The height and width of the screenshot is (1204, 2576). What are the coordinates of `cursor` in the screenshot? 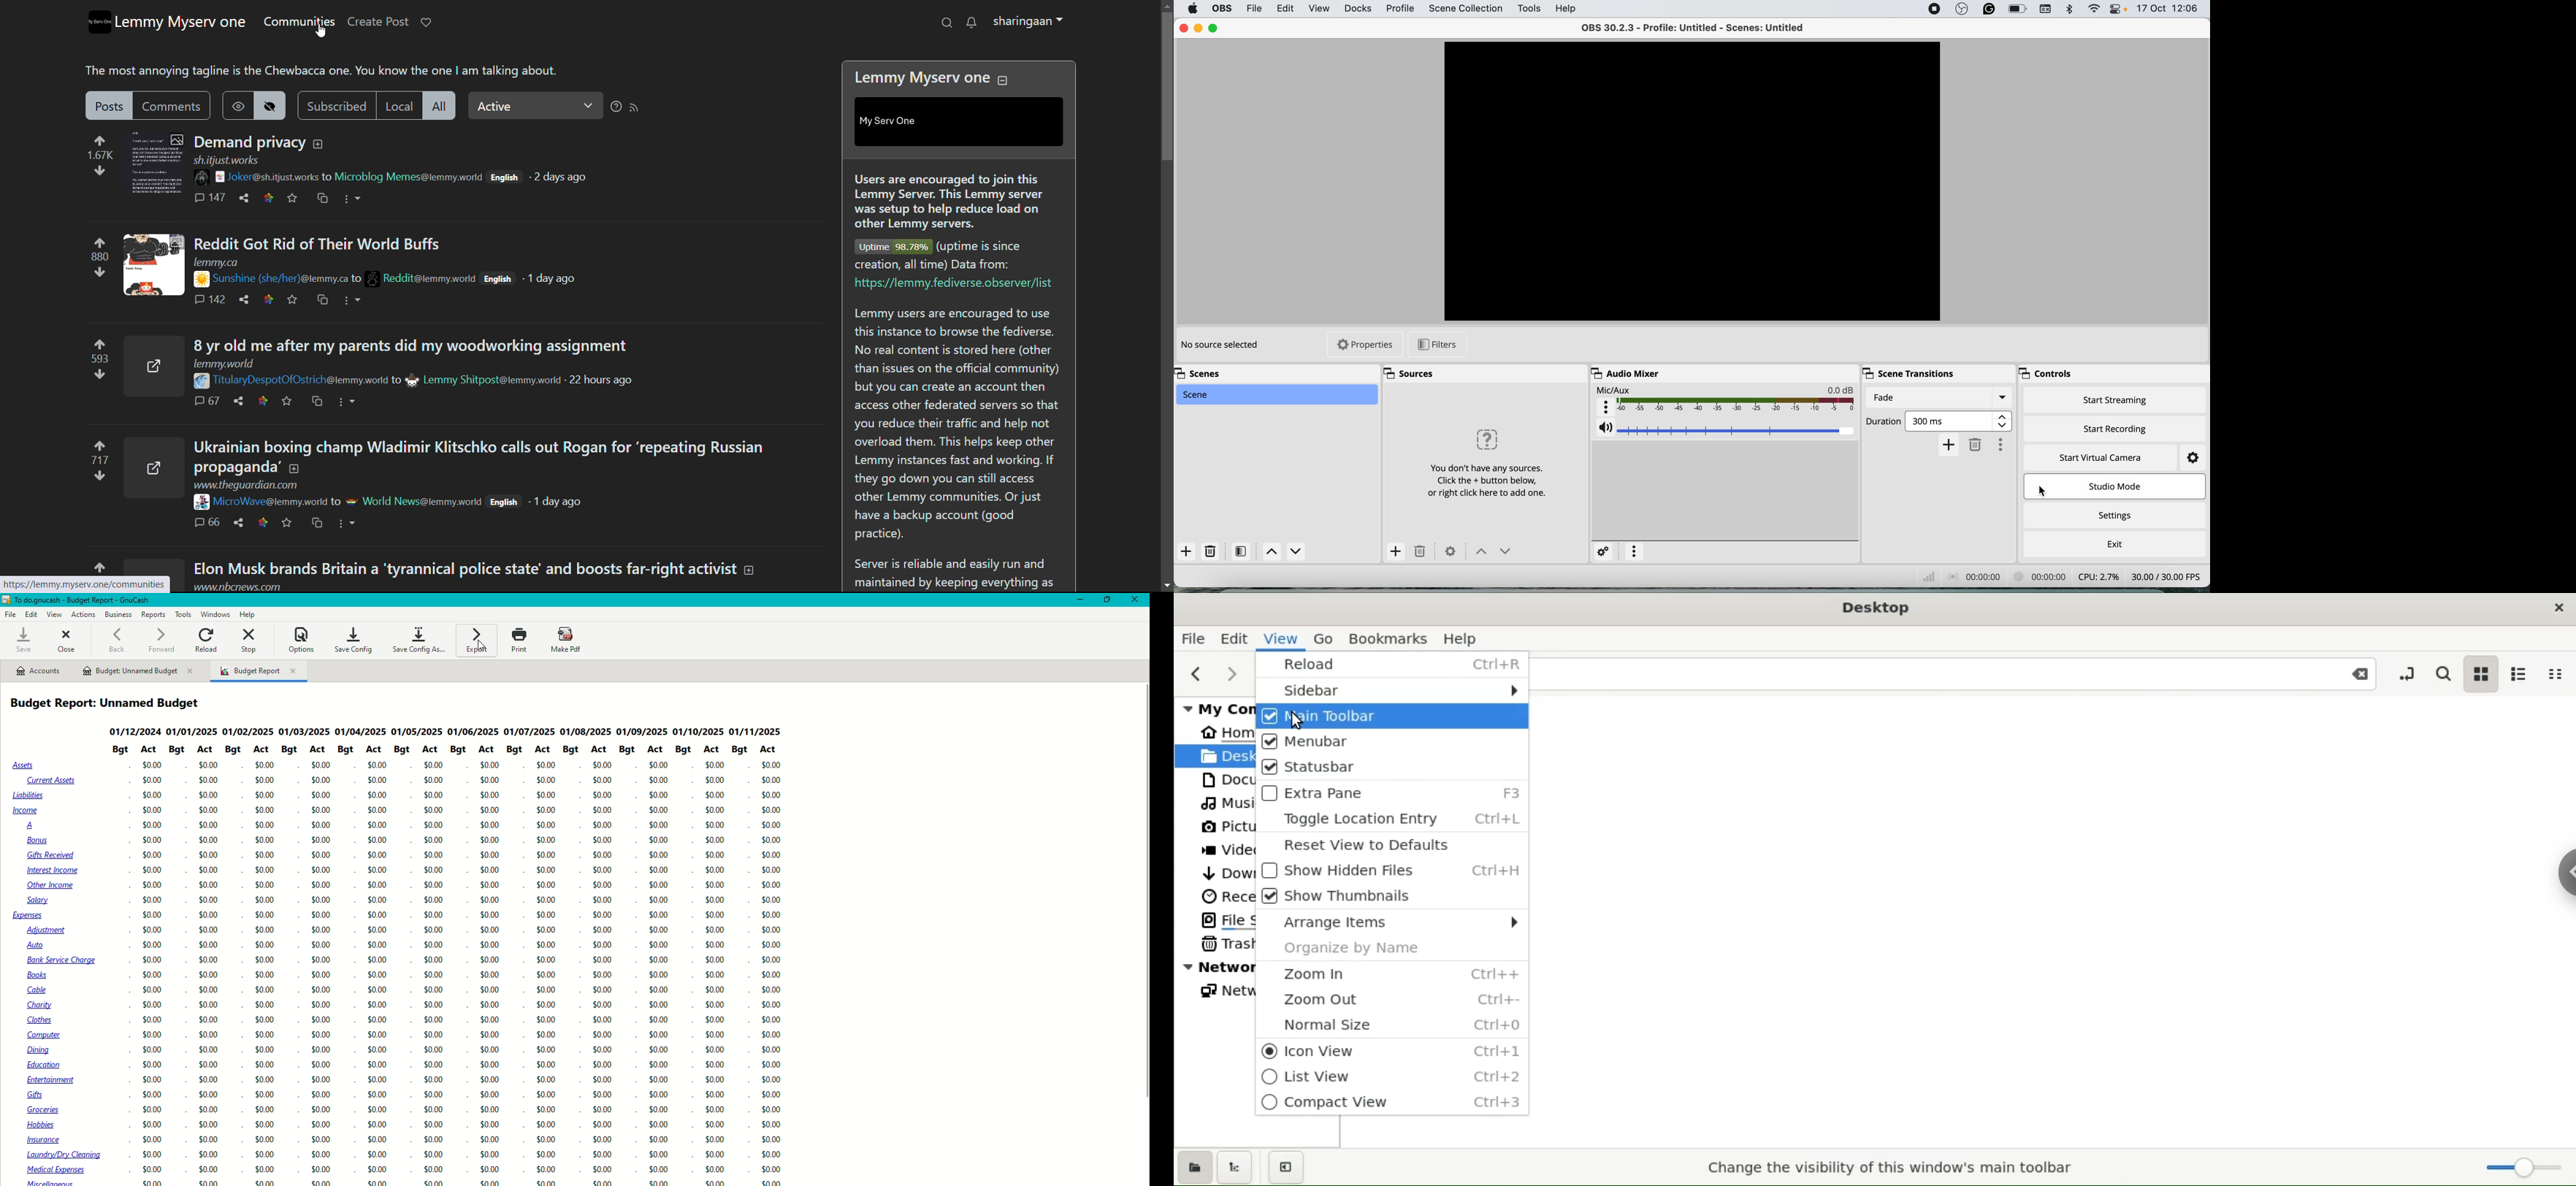 It's located at (2041, 489).